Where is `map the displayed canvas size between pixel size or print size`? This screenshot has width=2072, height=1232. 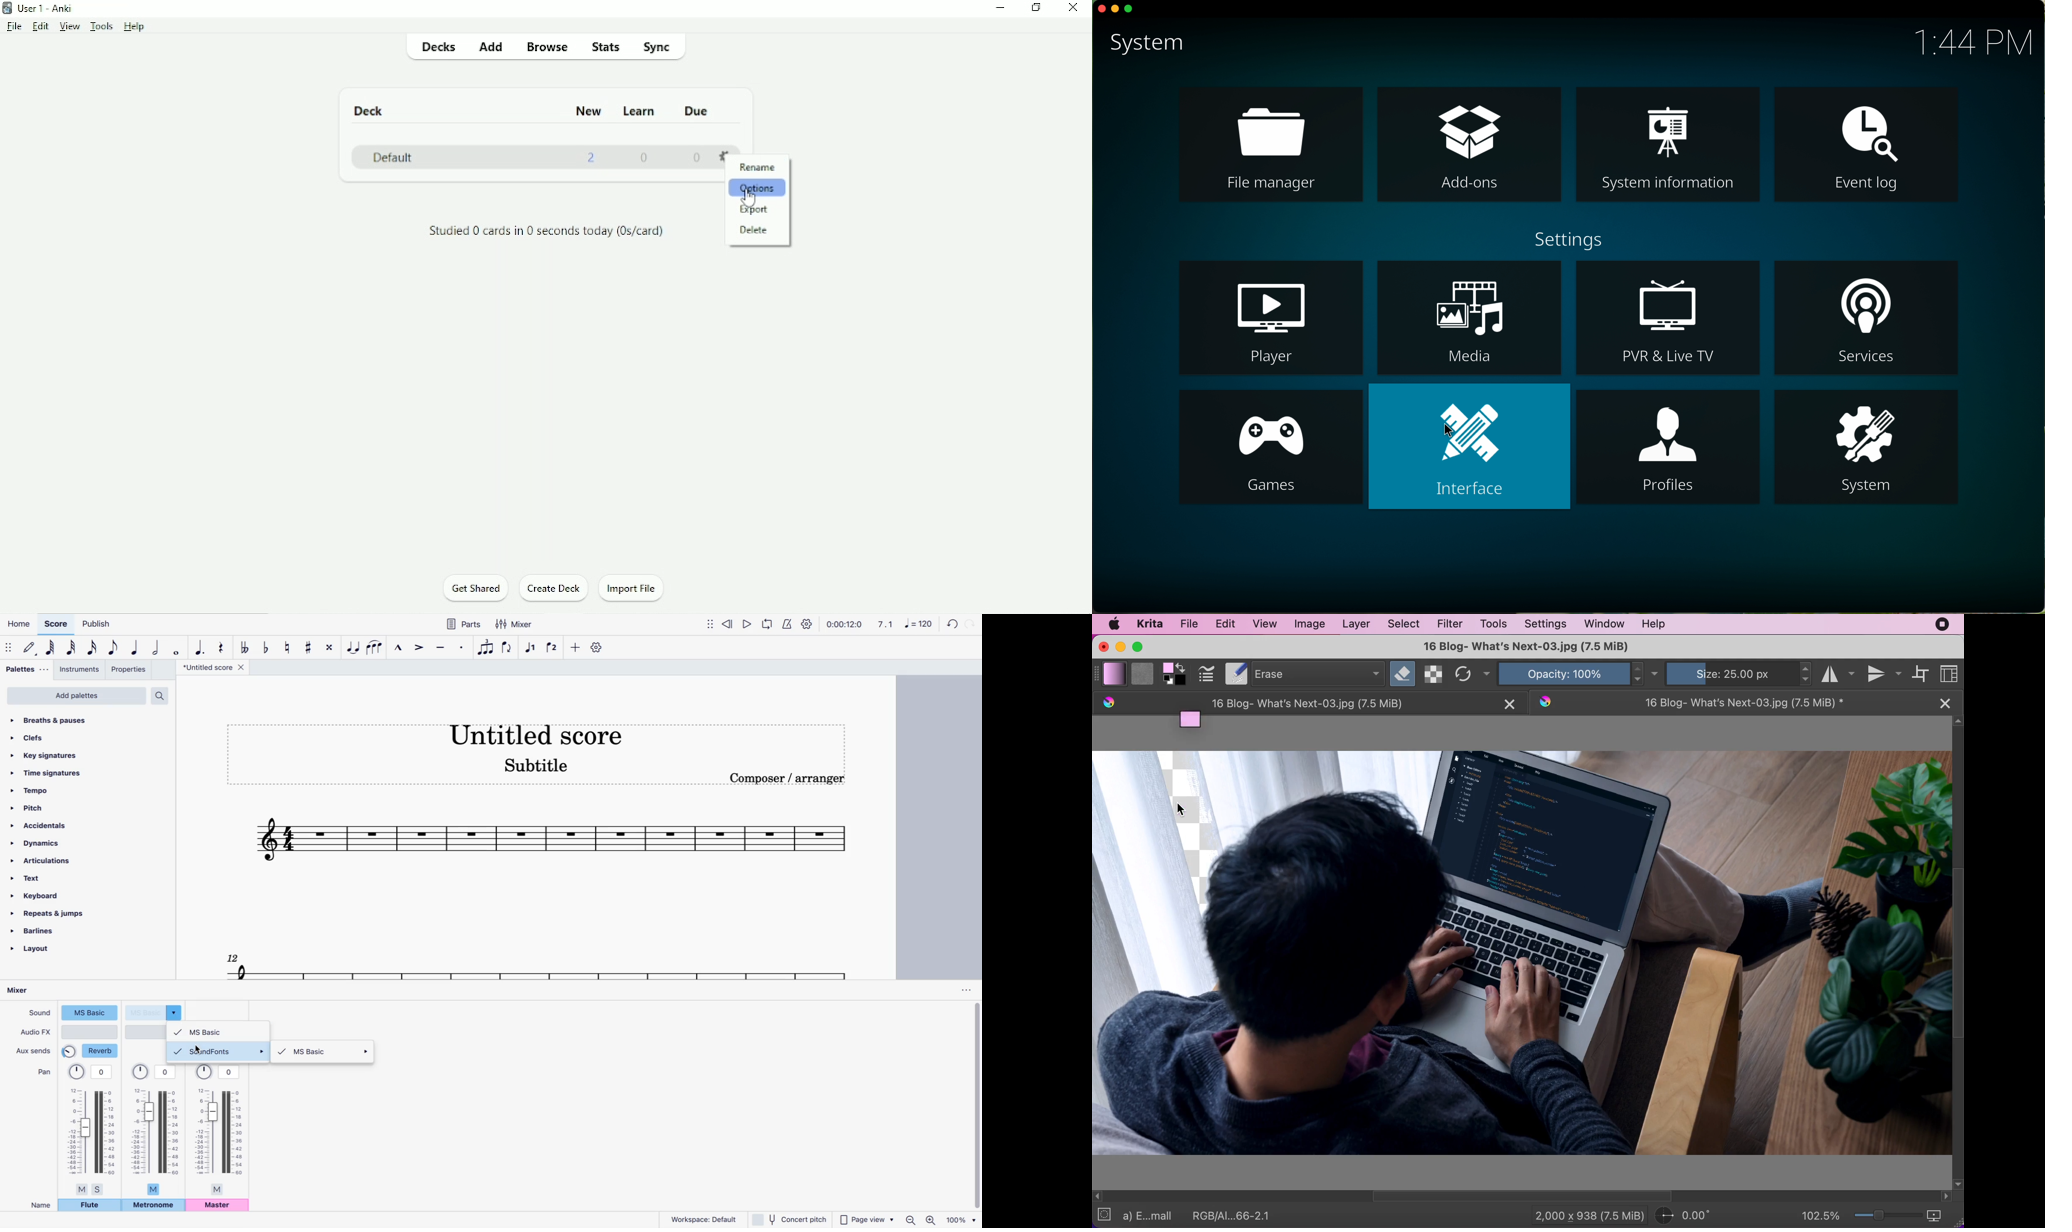
map the displayed canvas size between pixel size or print size is located at coordinates (1939, 1215).